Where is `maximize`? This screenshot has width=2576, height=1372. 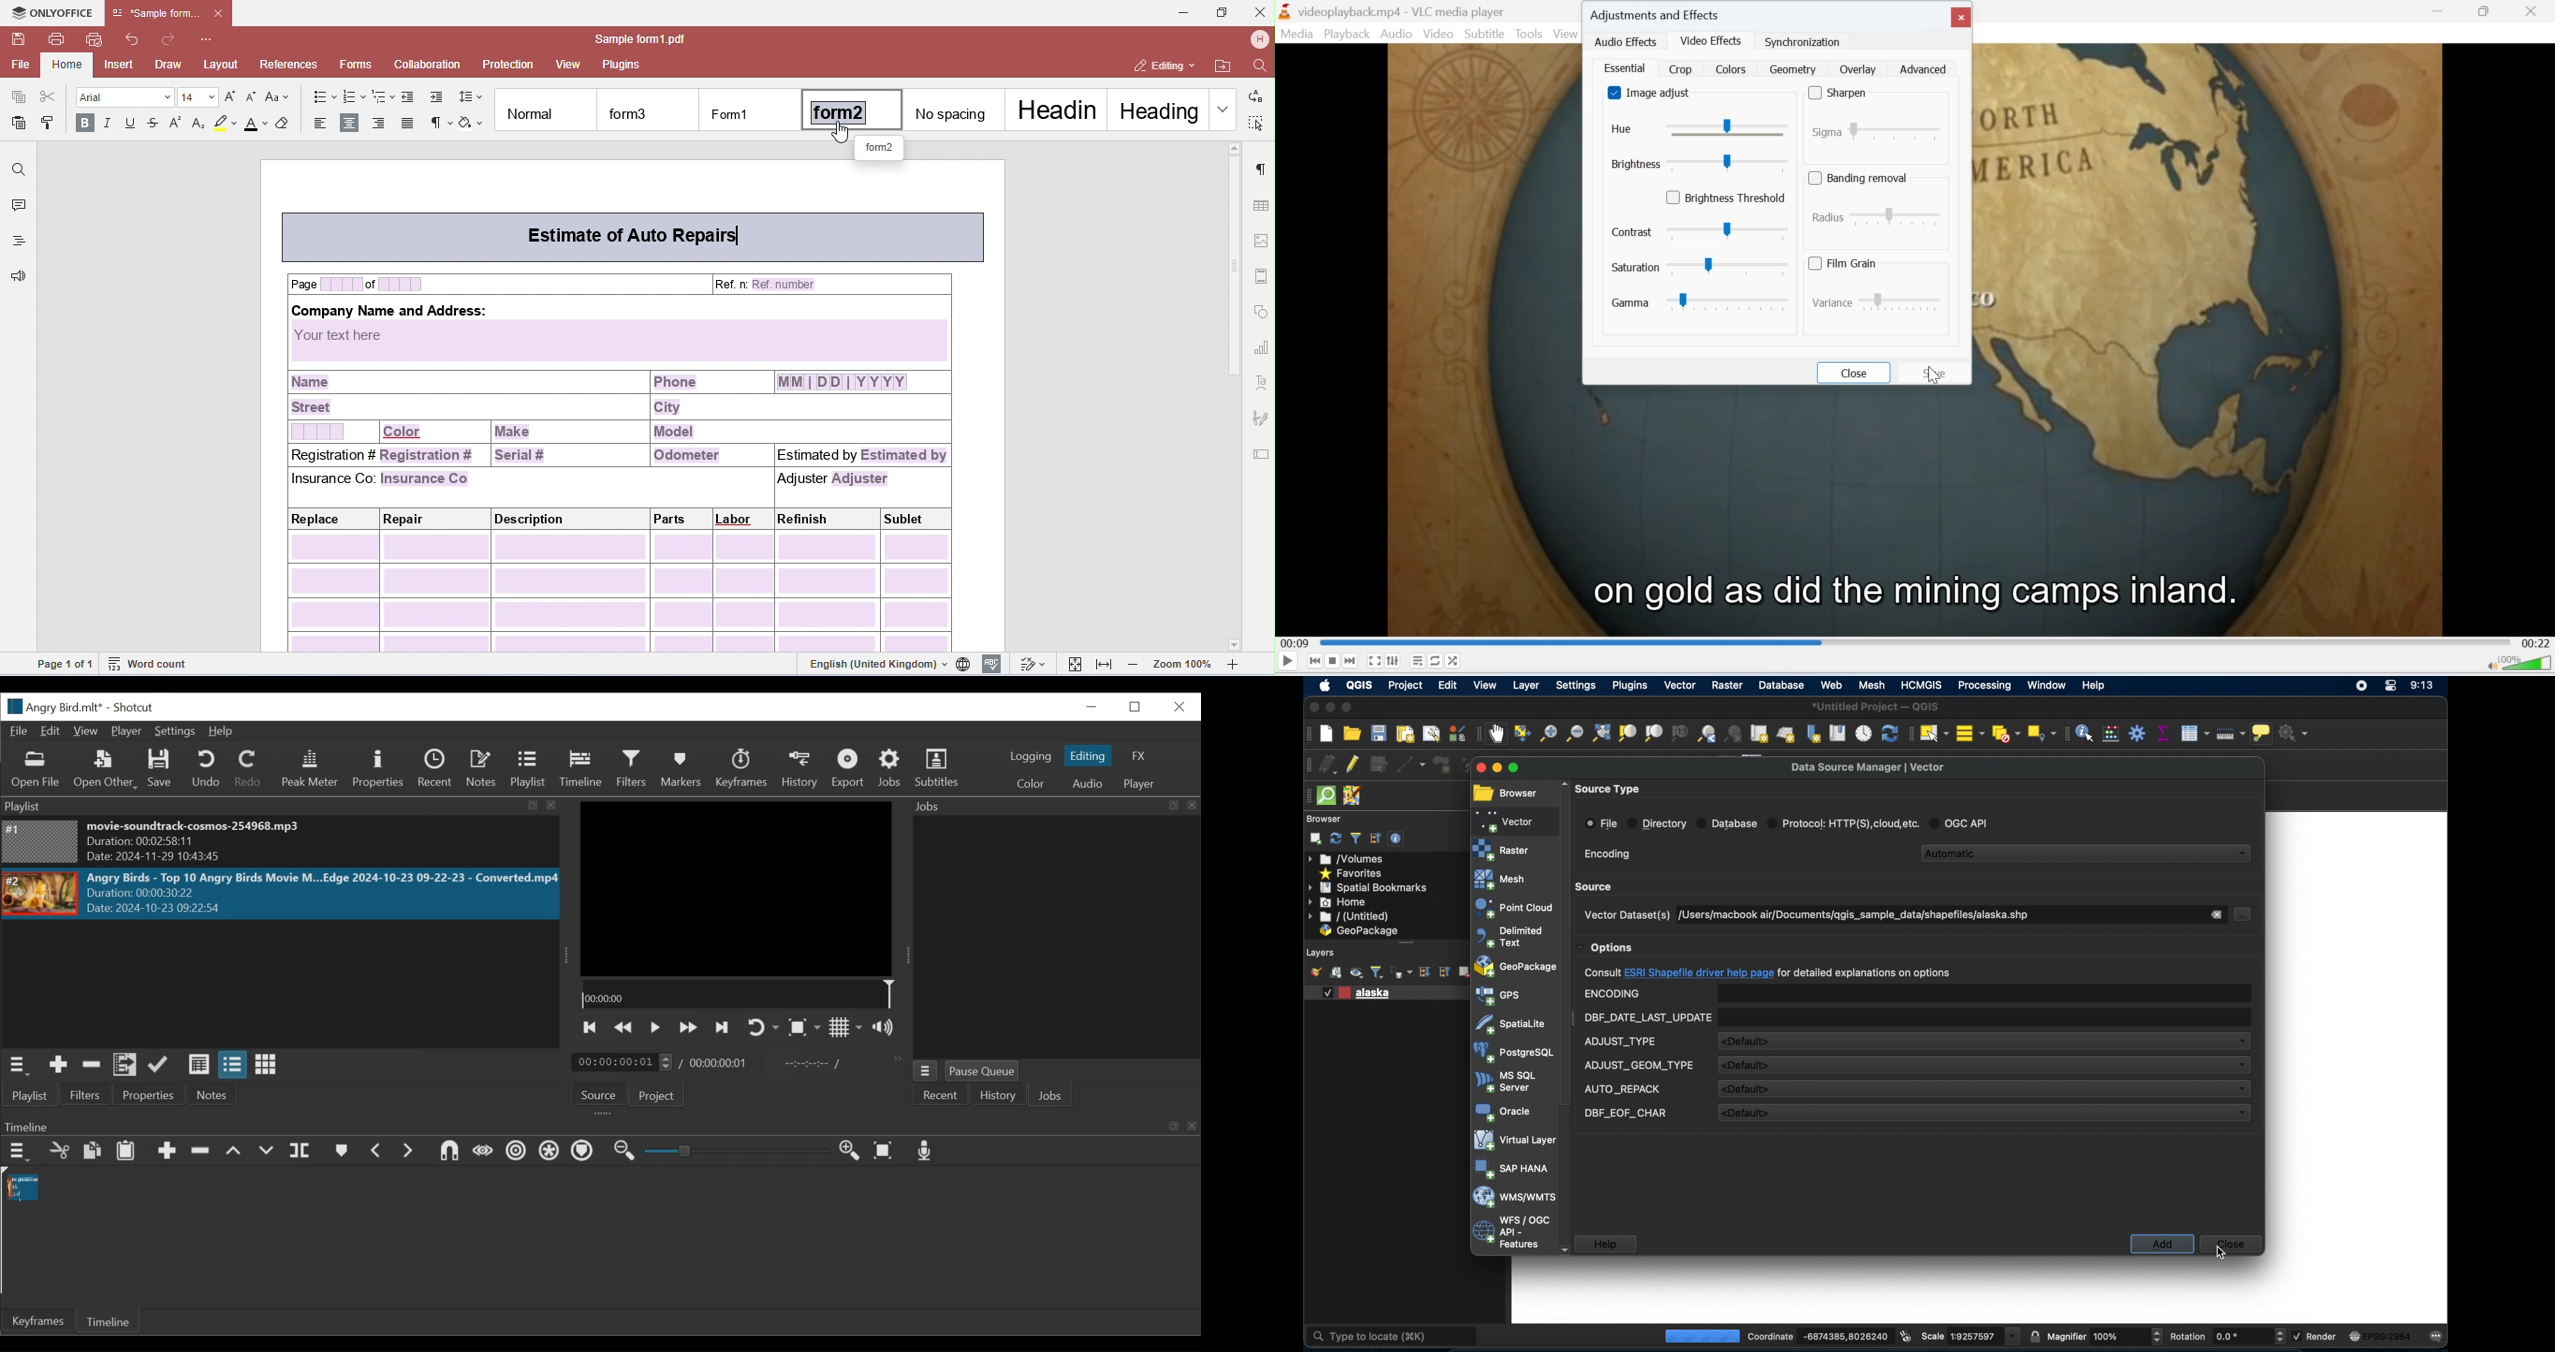
maximize is located at coordinates (1349, 707).